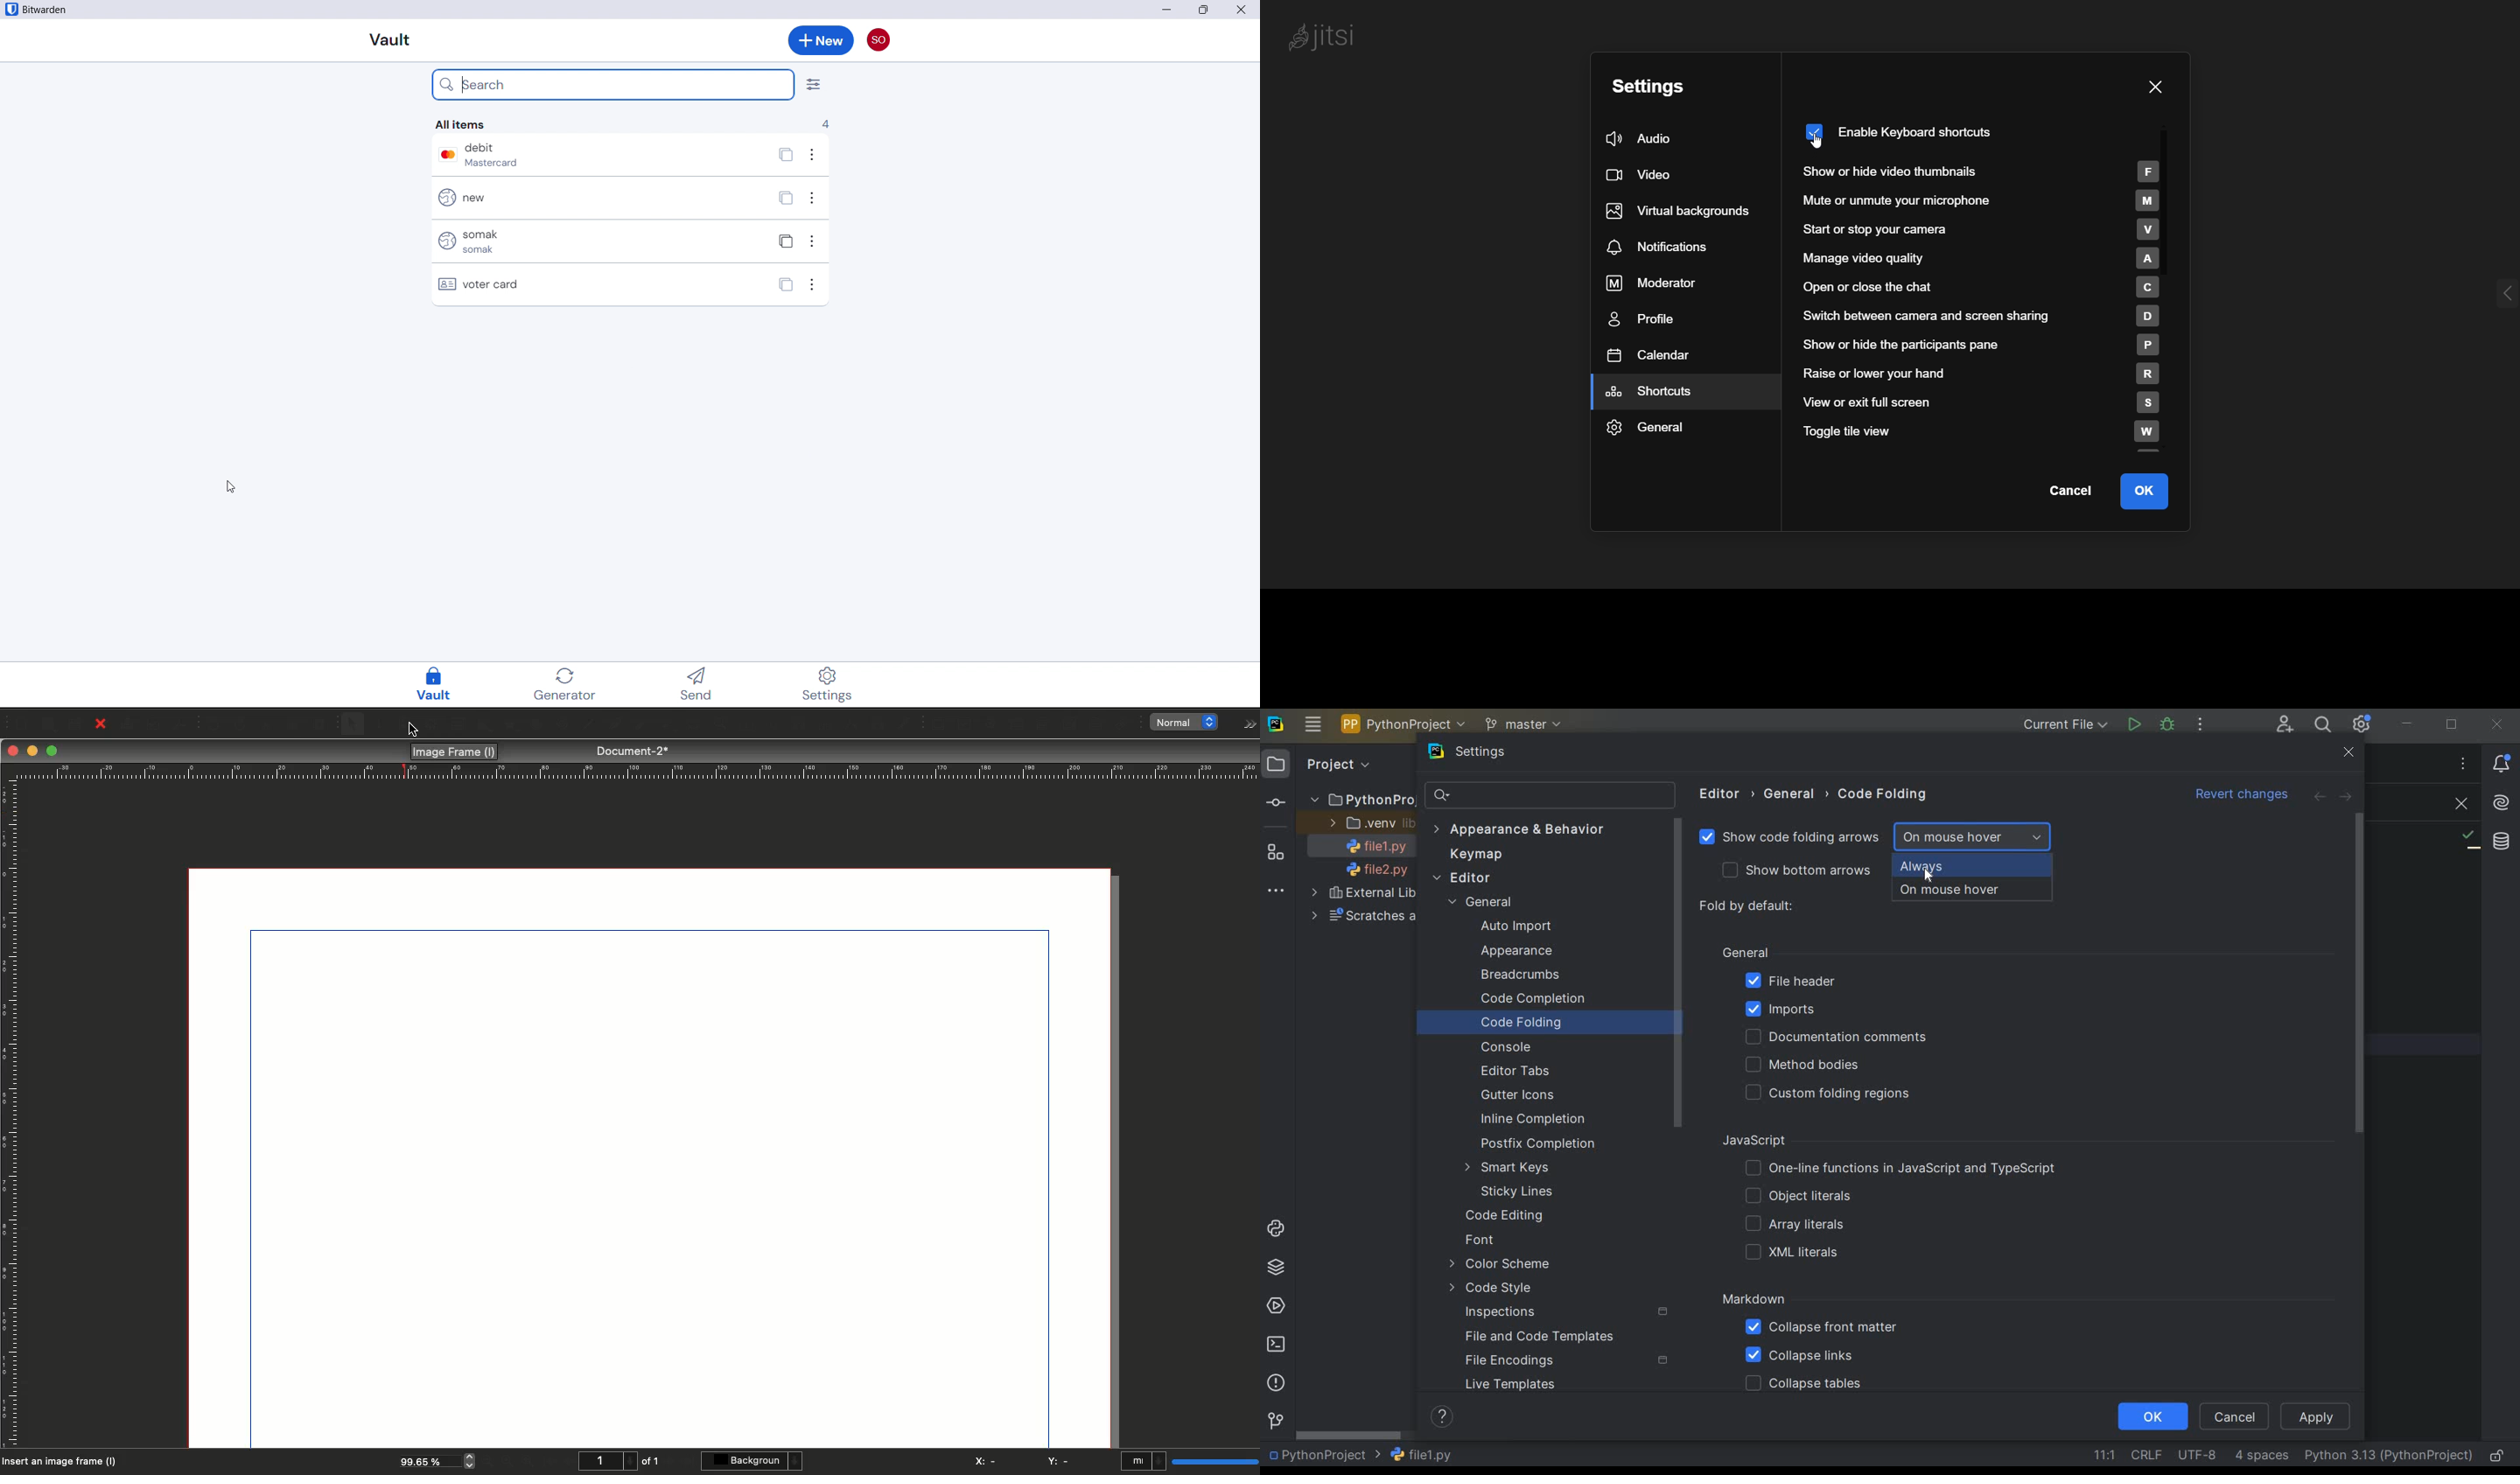  I want to click on ONE-LINE FUNCTIONS IN JAVASCRIPT AND TYPESCRIPT, so click(1902, 1169).